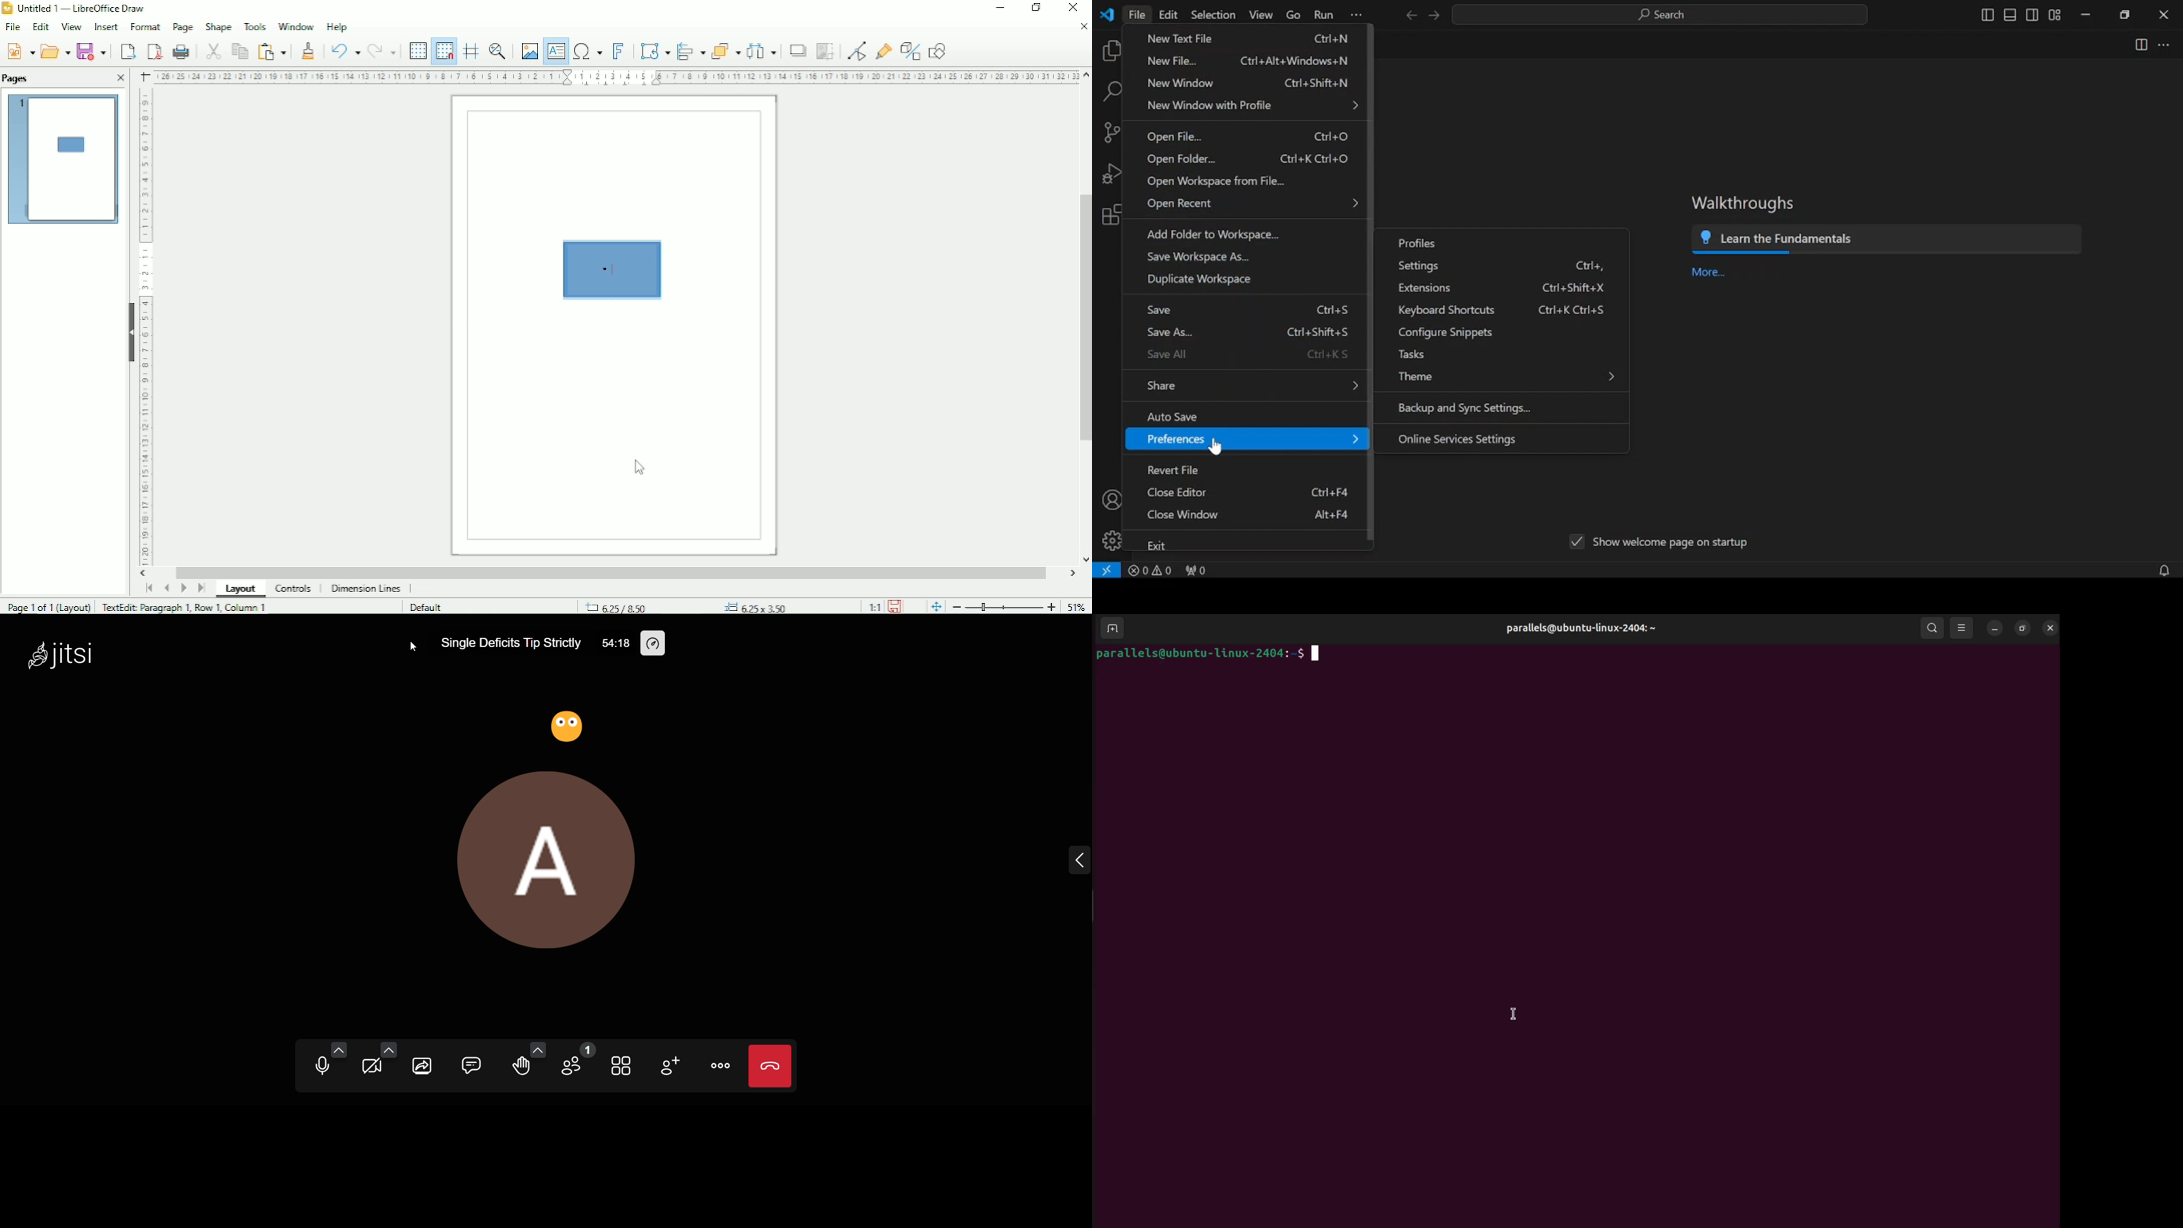 Image resolution: width=2184 pixels, height=1232 pixels. Describe the element at coordinates (241, 589) in the screenshot. I see `Layout` at that location.